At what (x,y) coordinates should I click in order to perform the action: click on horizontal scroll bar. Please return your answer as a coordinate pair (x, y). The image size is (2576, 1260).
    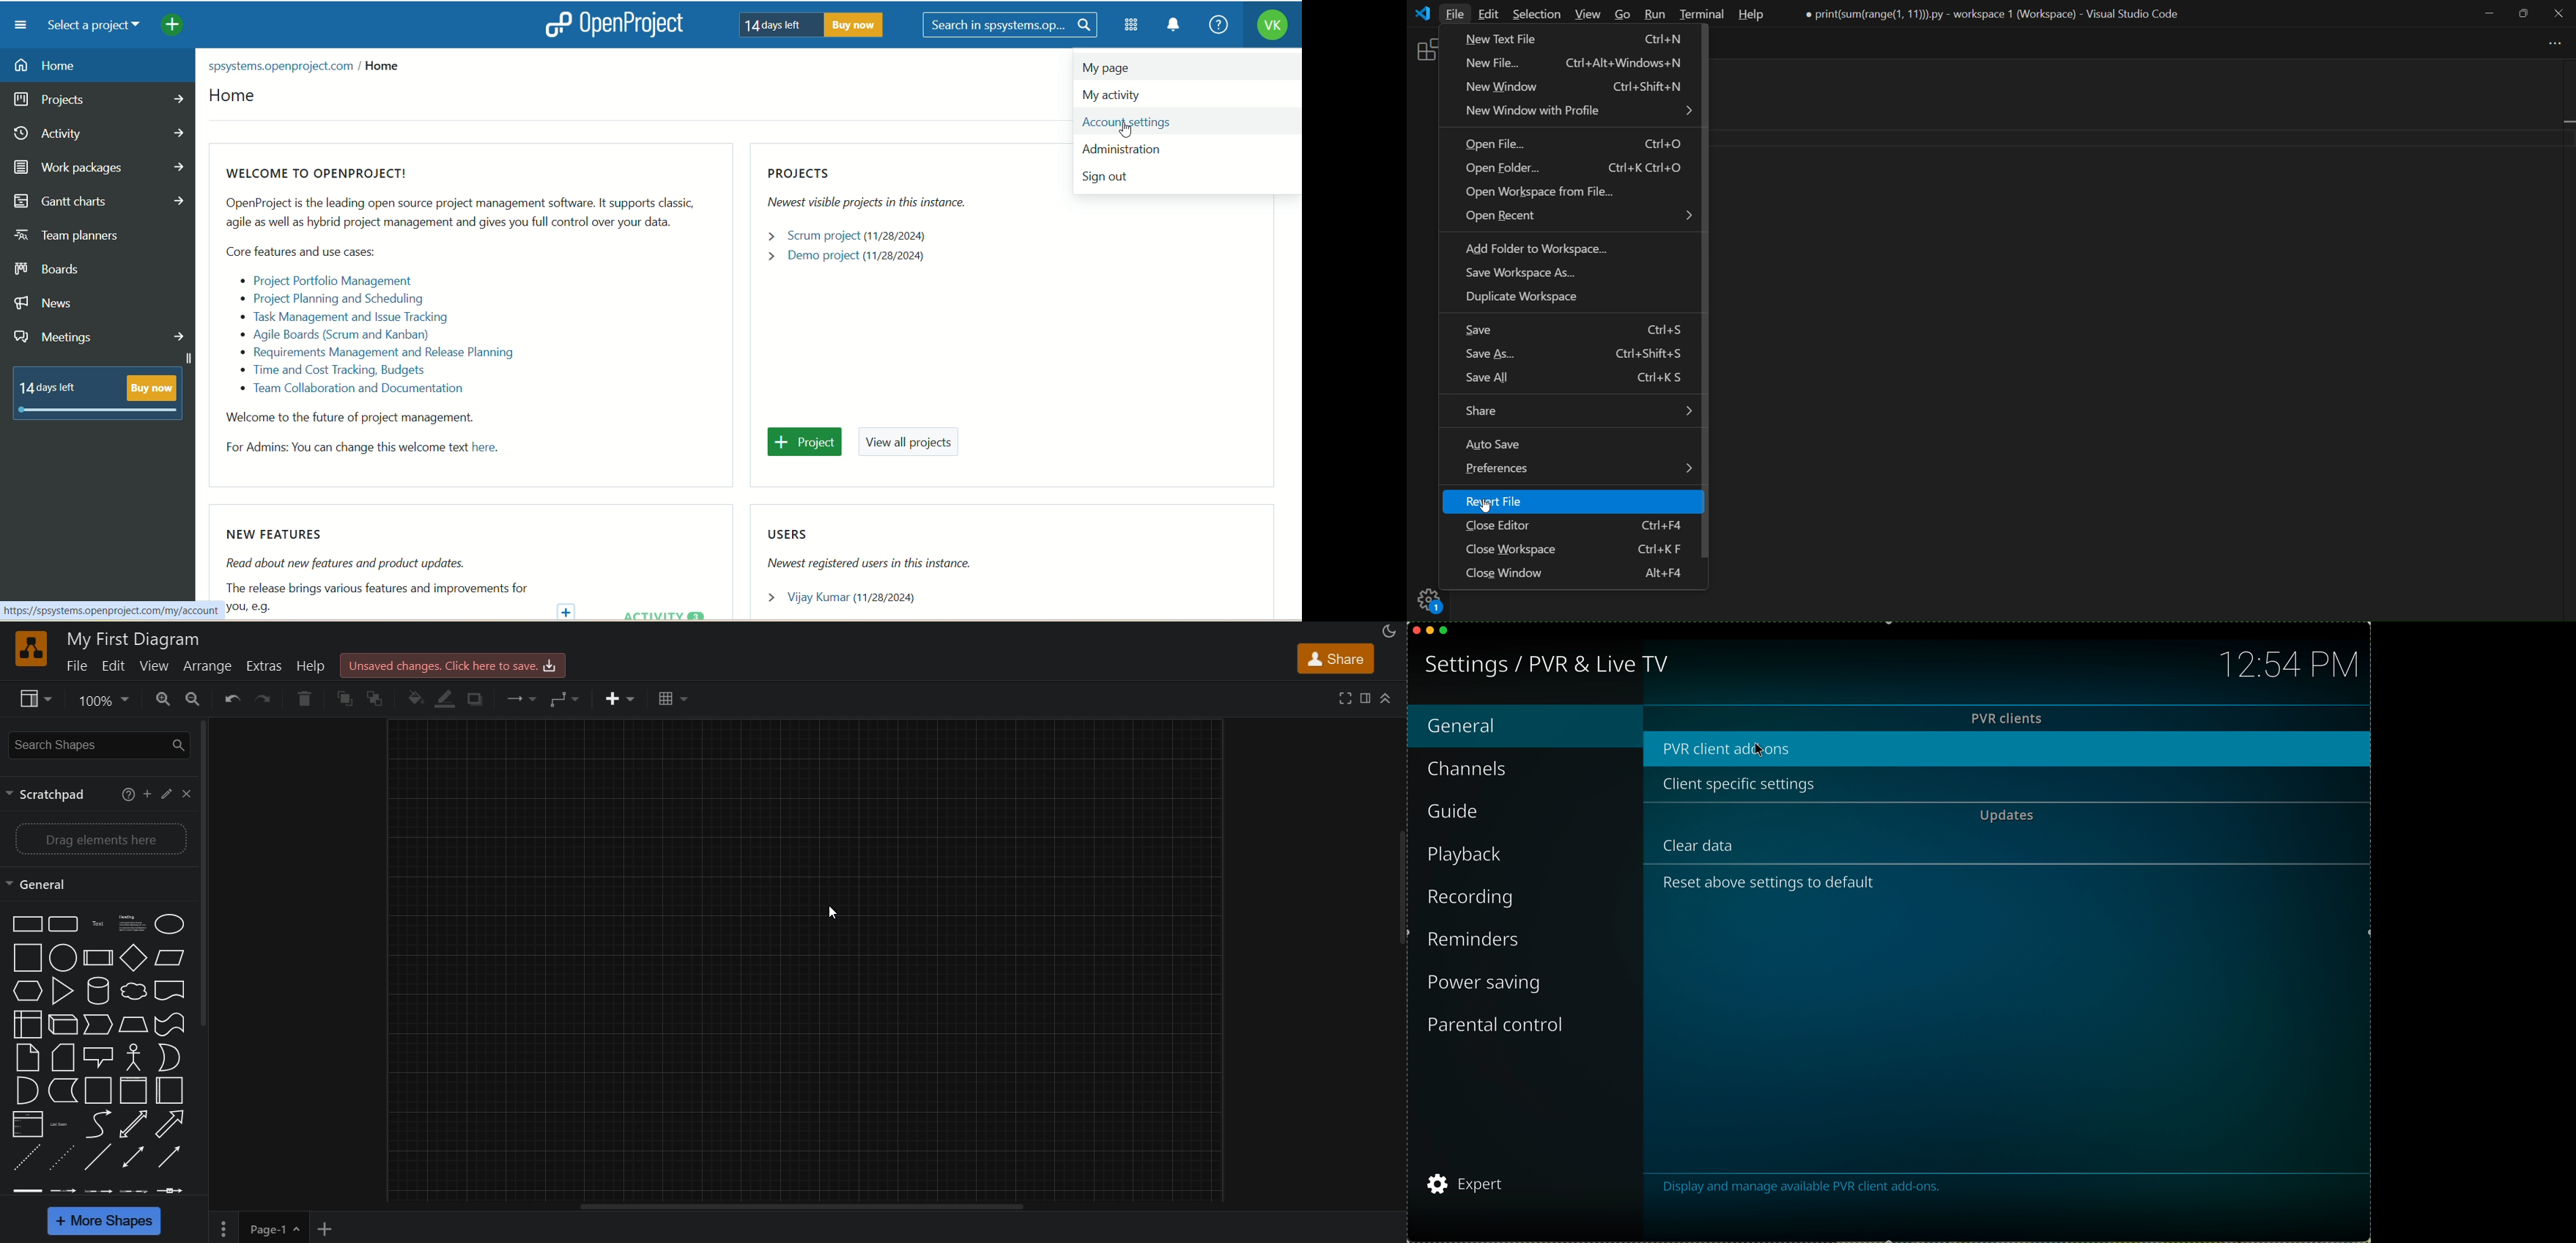
    Looking at the image, I should click on (802, 1208).